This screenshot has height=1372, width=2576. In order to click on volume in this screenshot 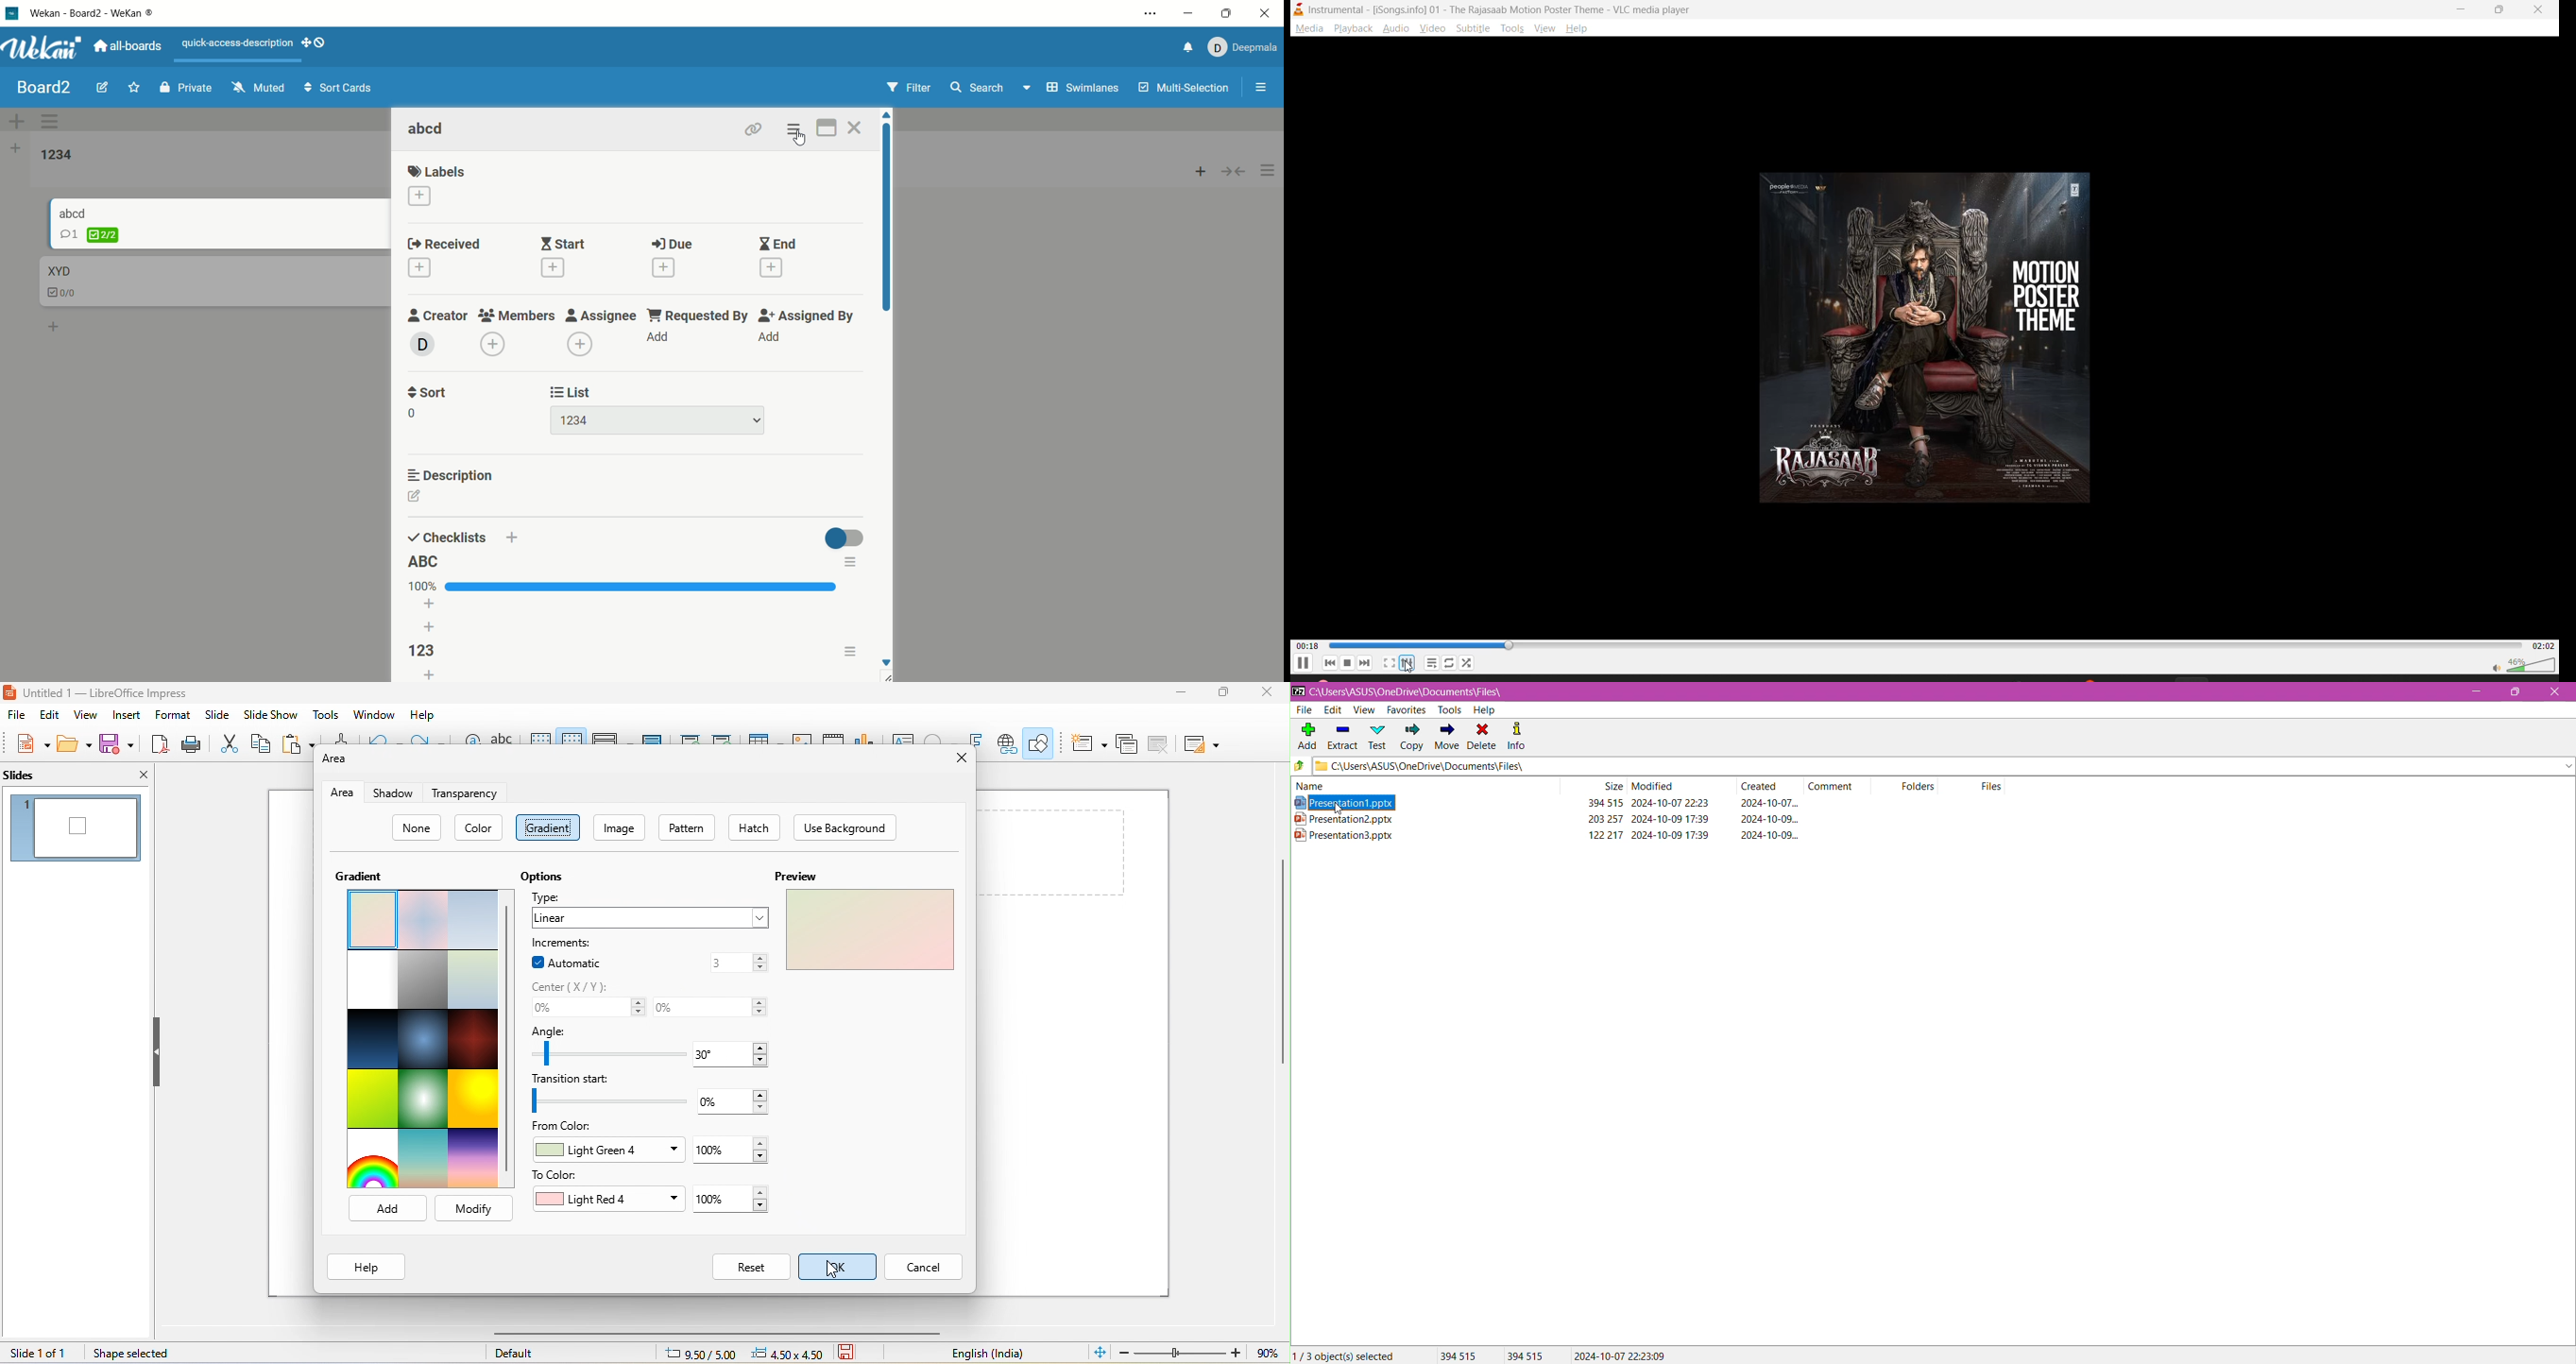, I will do `click(2523, 663)`.